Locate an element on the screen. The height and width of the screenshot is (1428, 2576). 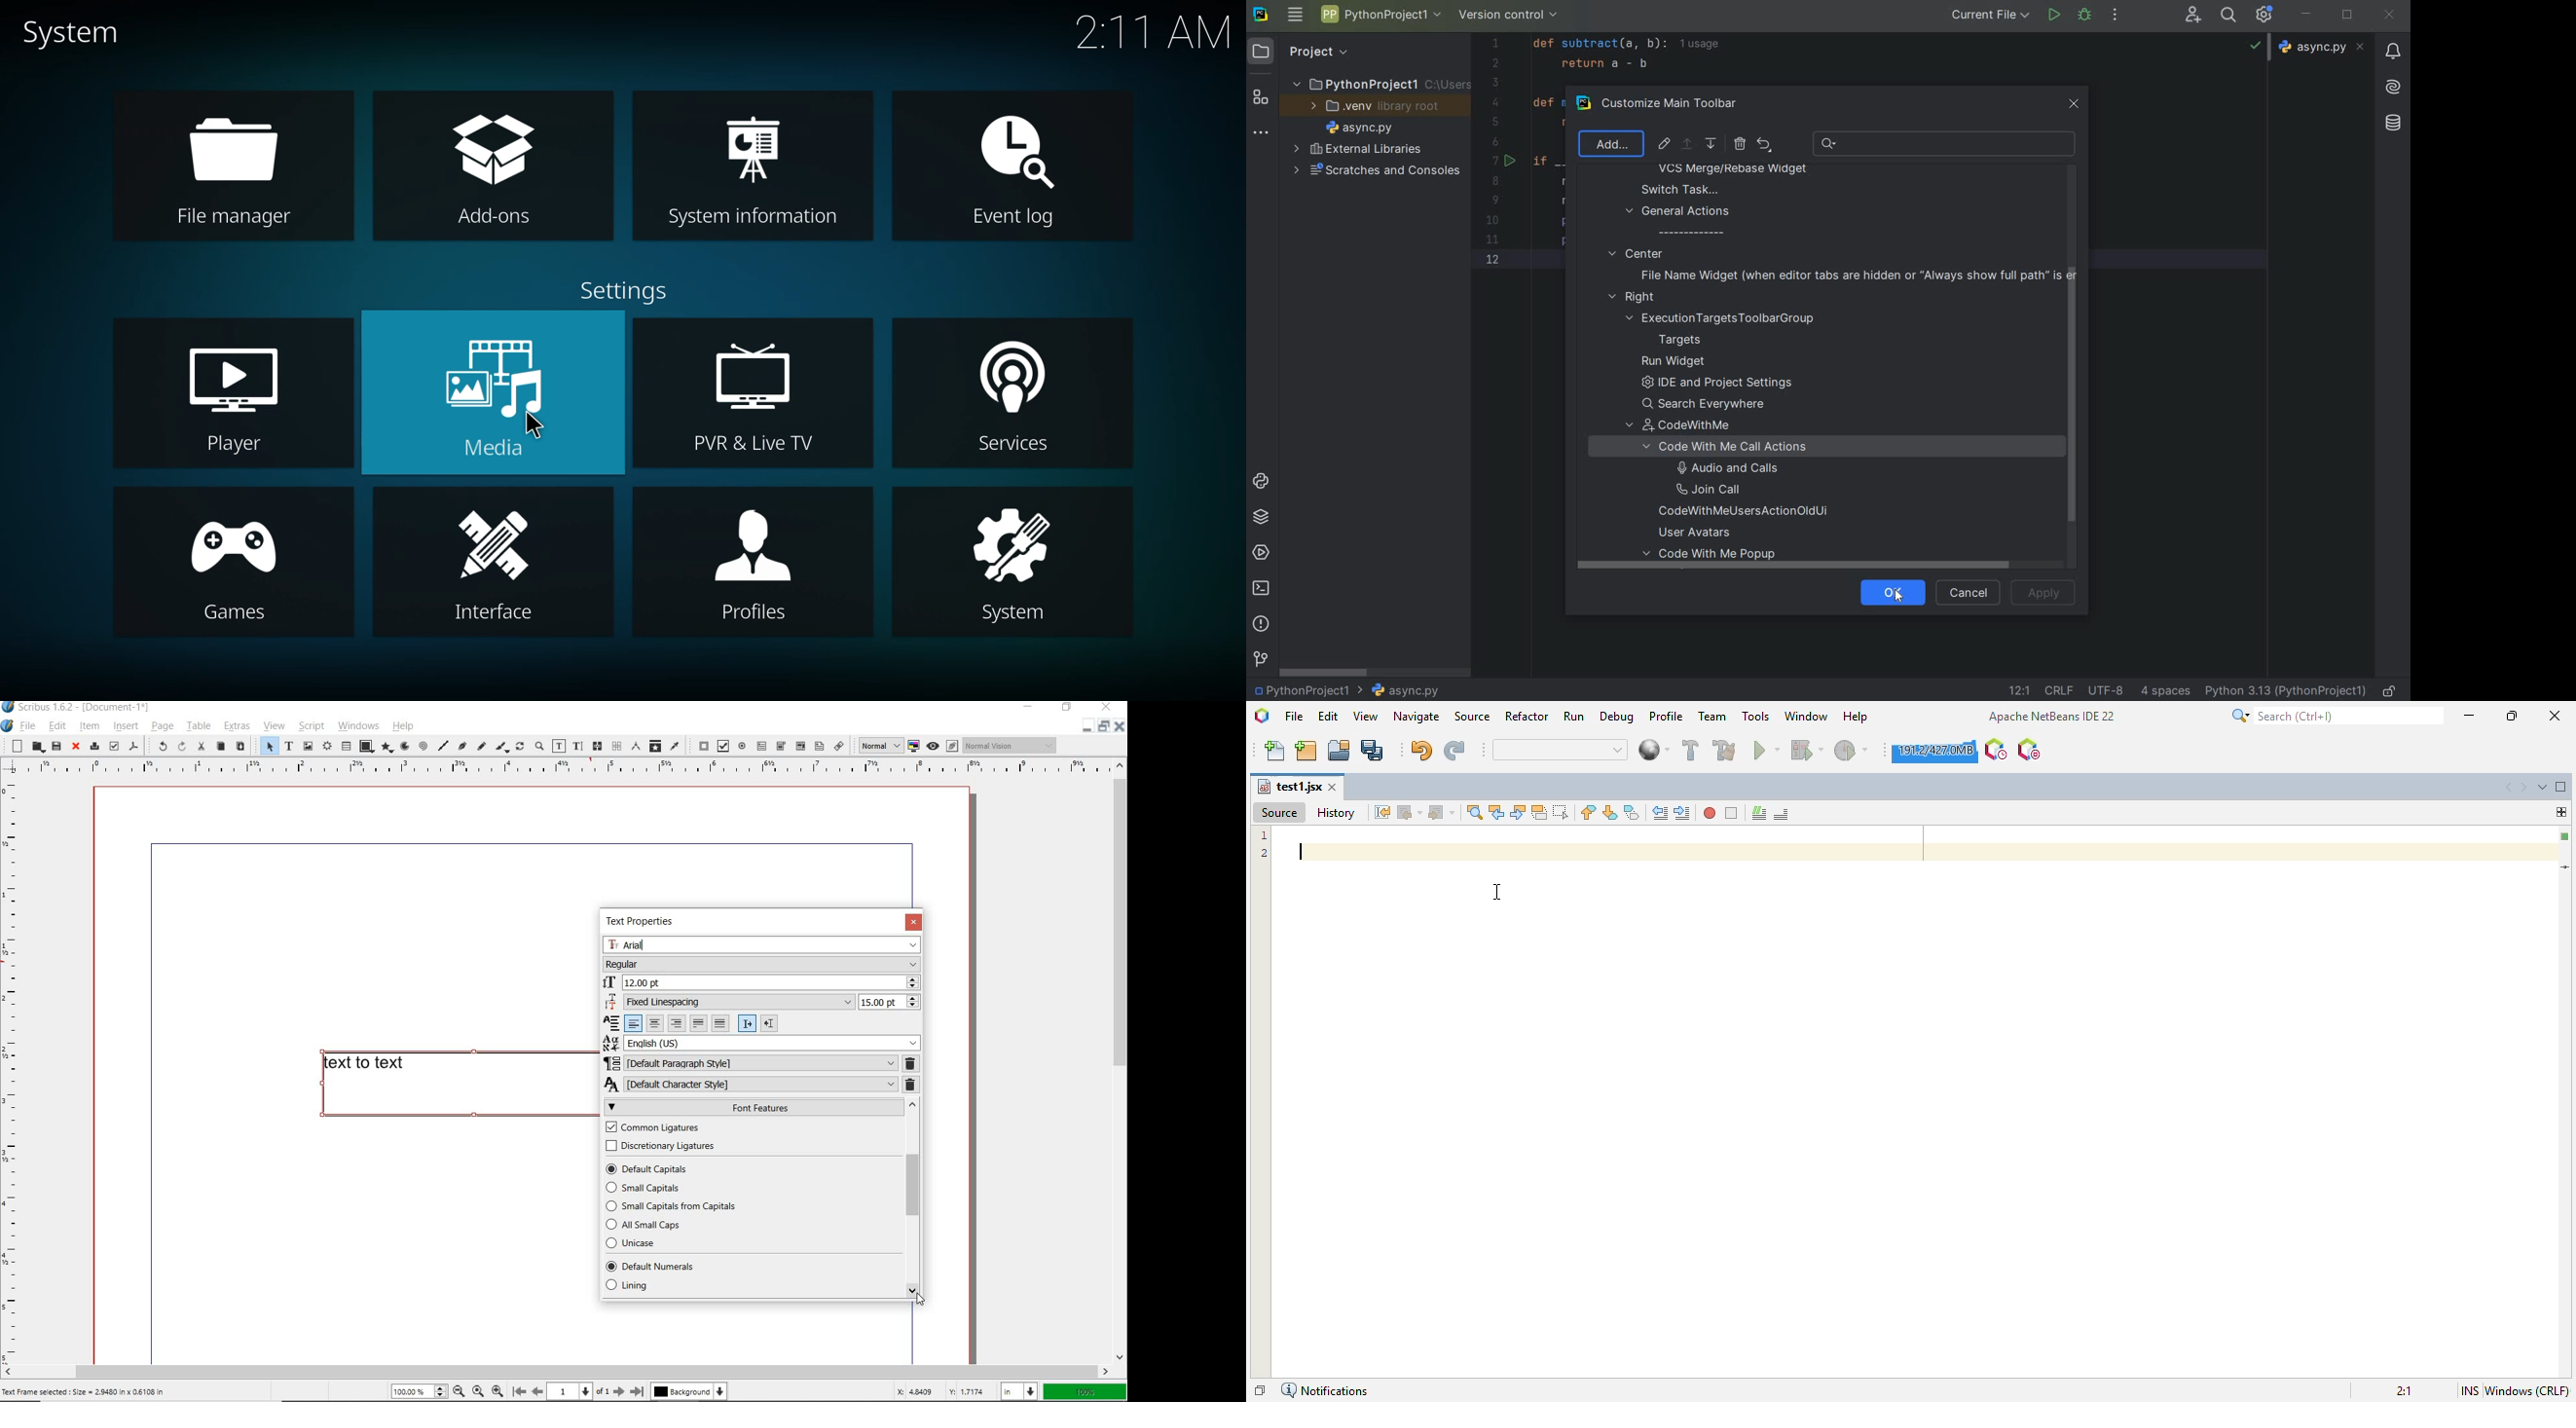
new is located at coordinates (14, 745).